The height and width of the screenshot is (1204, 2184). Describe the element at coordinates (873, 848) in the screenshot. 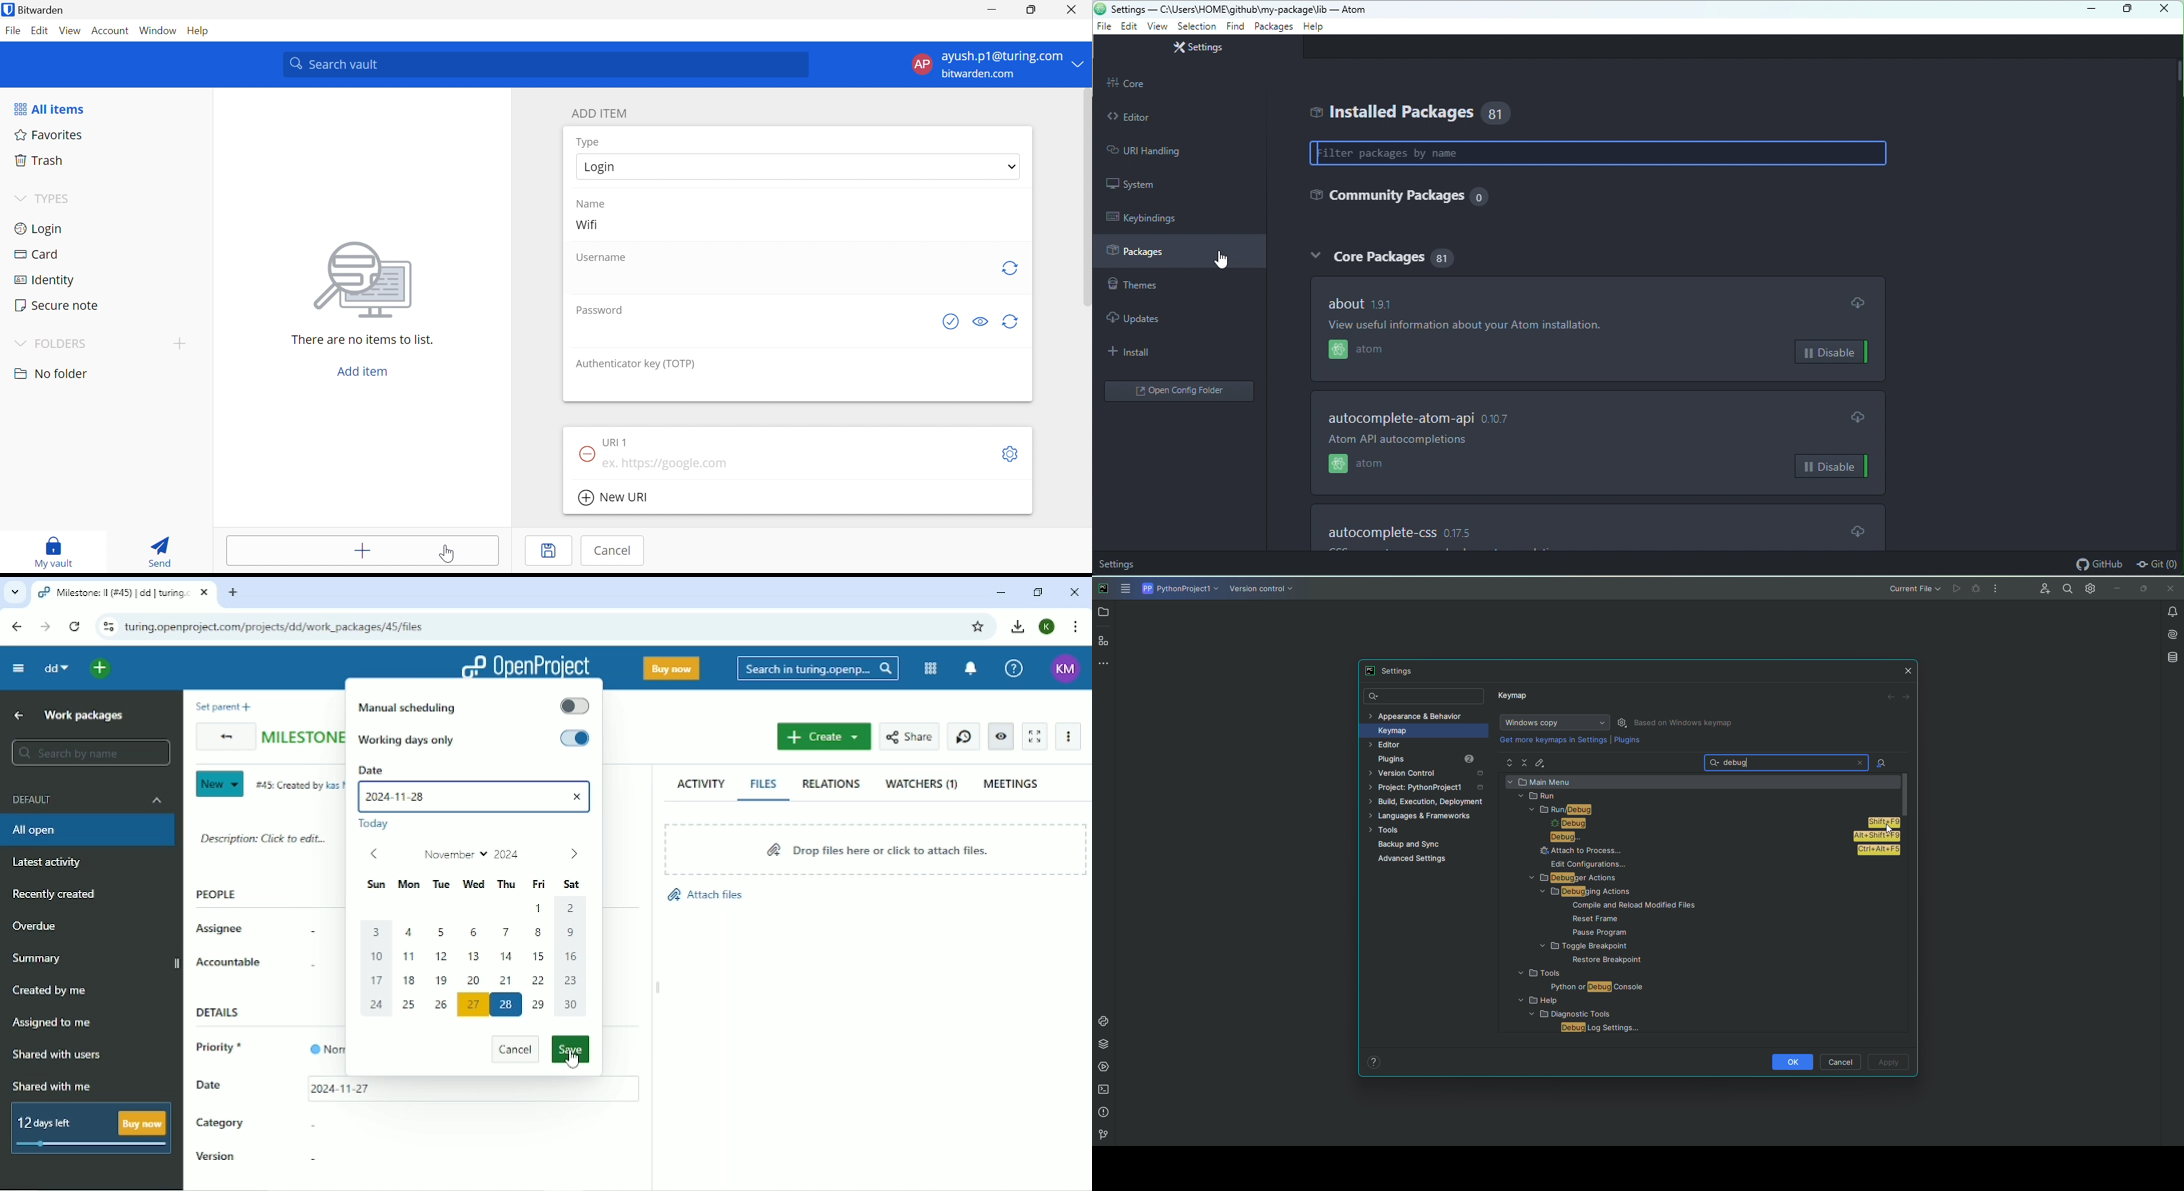

I see `Drop files here or click to attach files` at that location.